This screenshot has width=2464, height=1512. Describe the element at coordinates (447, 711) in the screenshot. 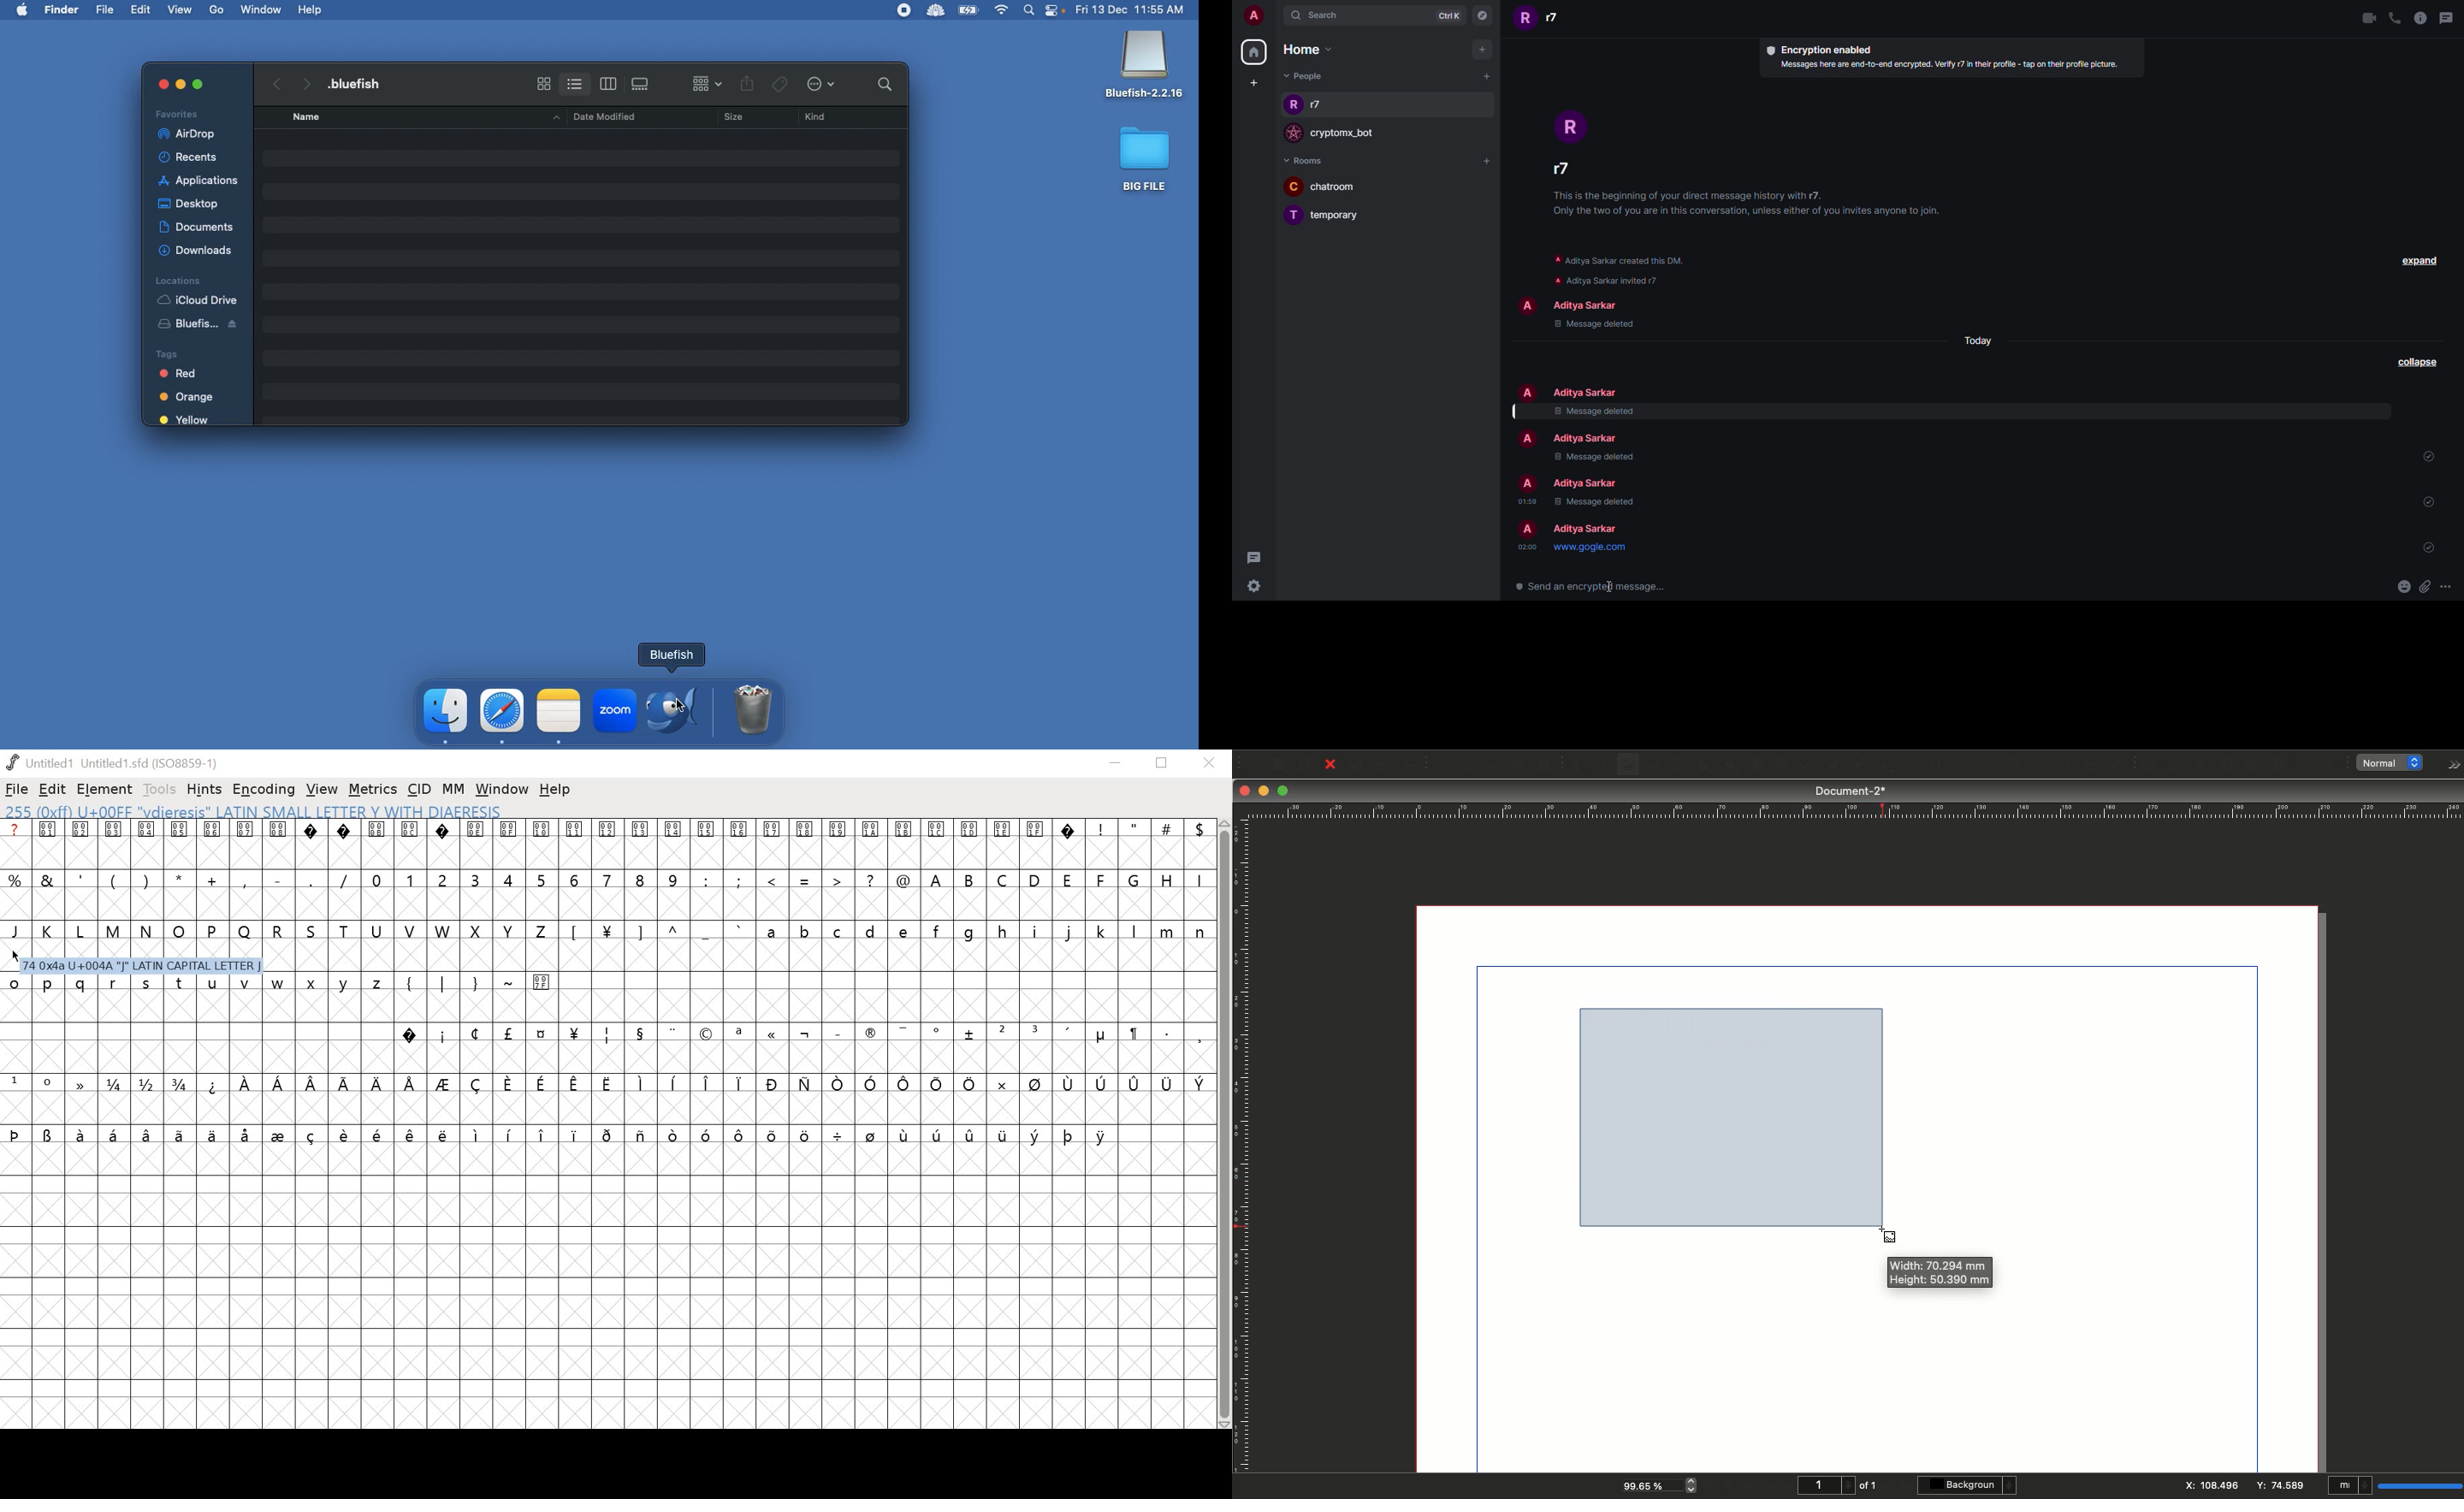

I see `finder` at that location.